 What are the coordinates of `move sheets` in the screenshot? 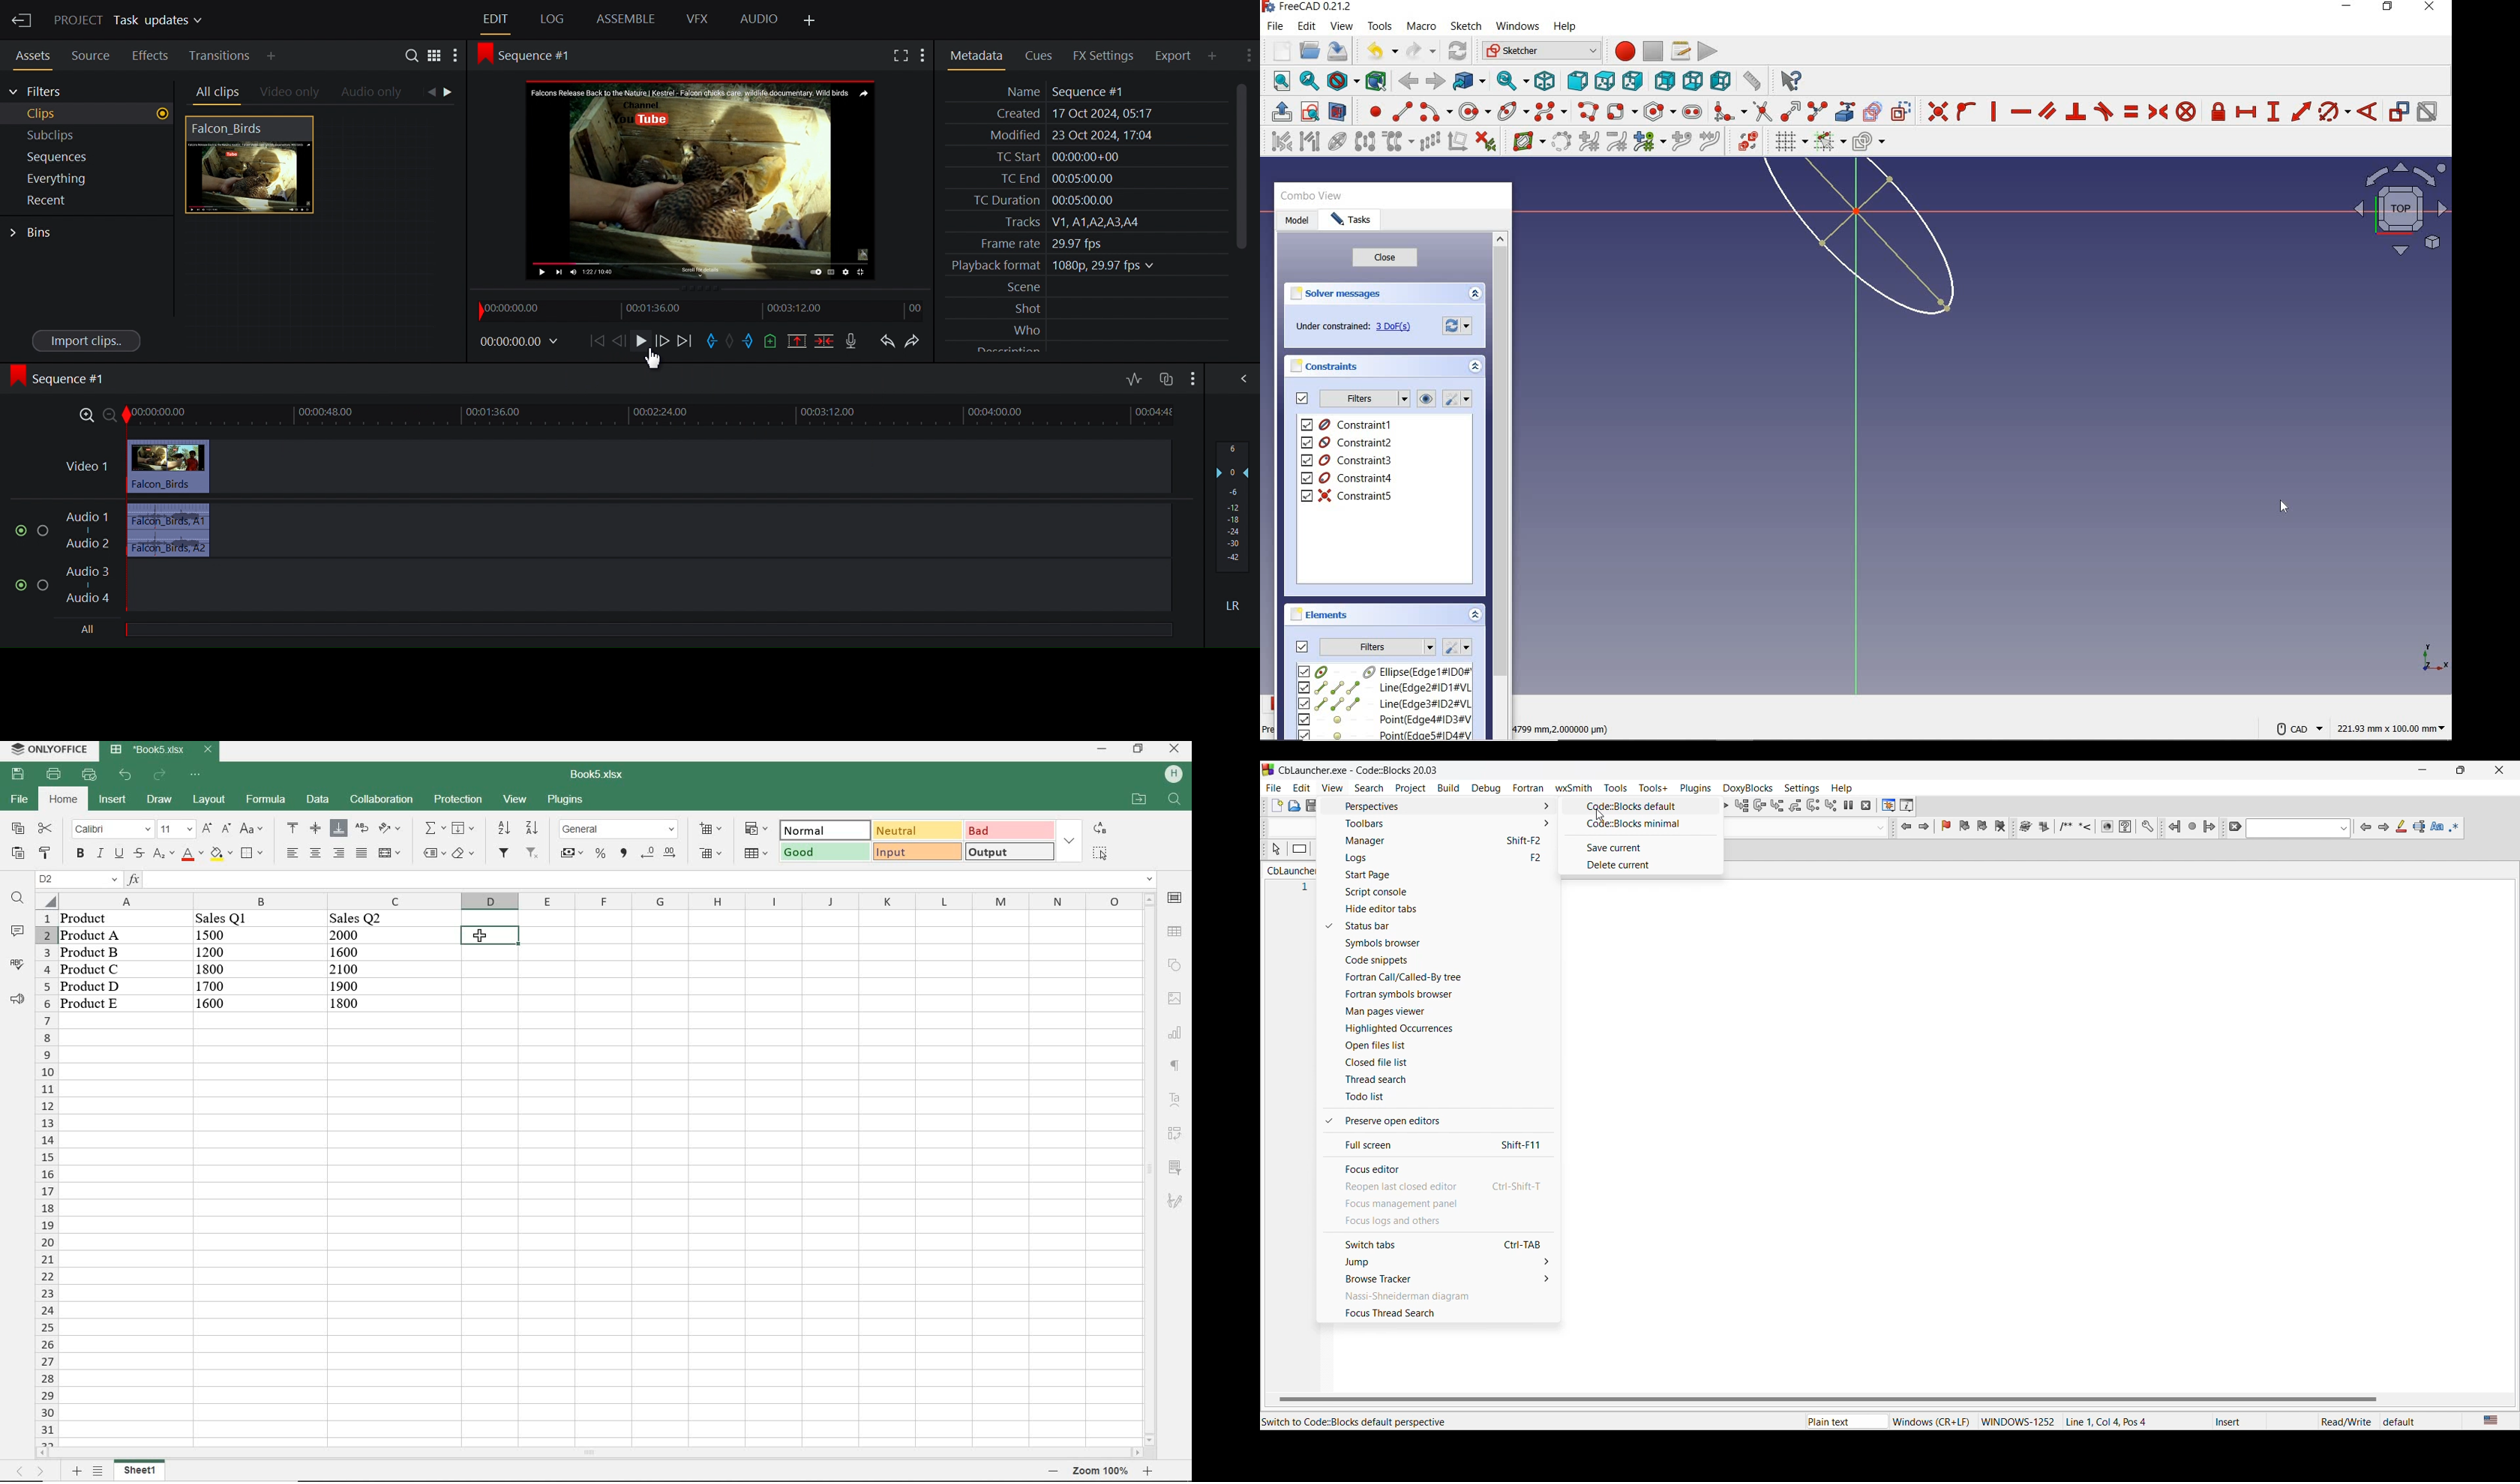 It's located at (31, 1473).